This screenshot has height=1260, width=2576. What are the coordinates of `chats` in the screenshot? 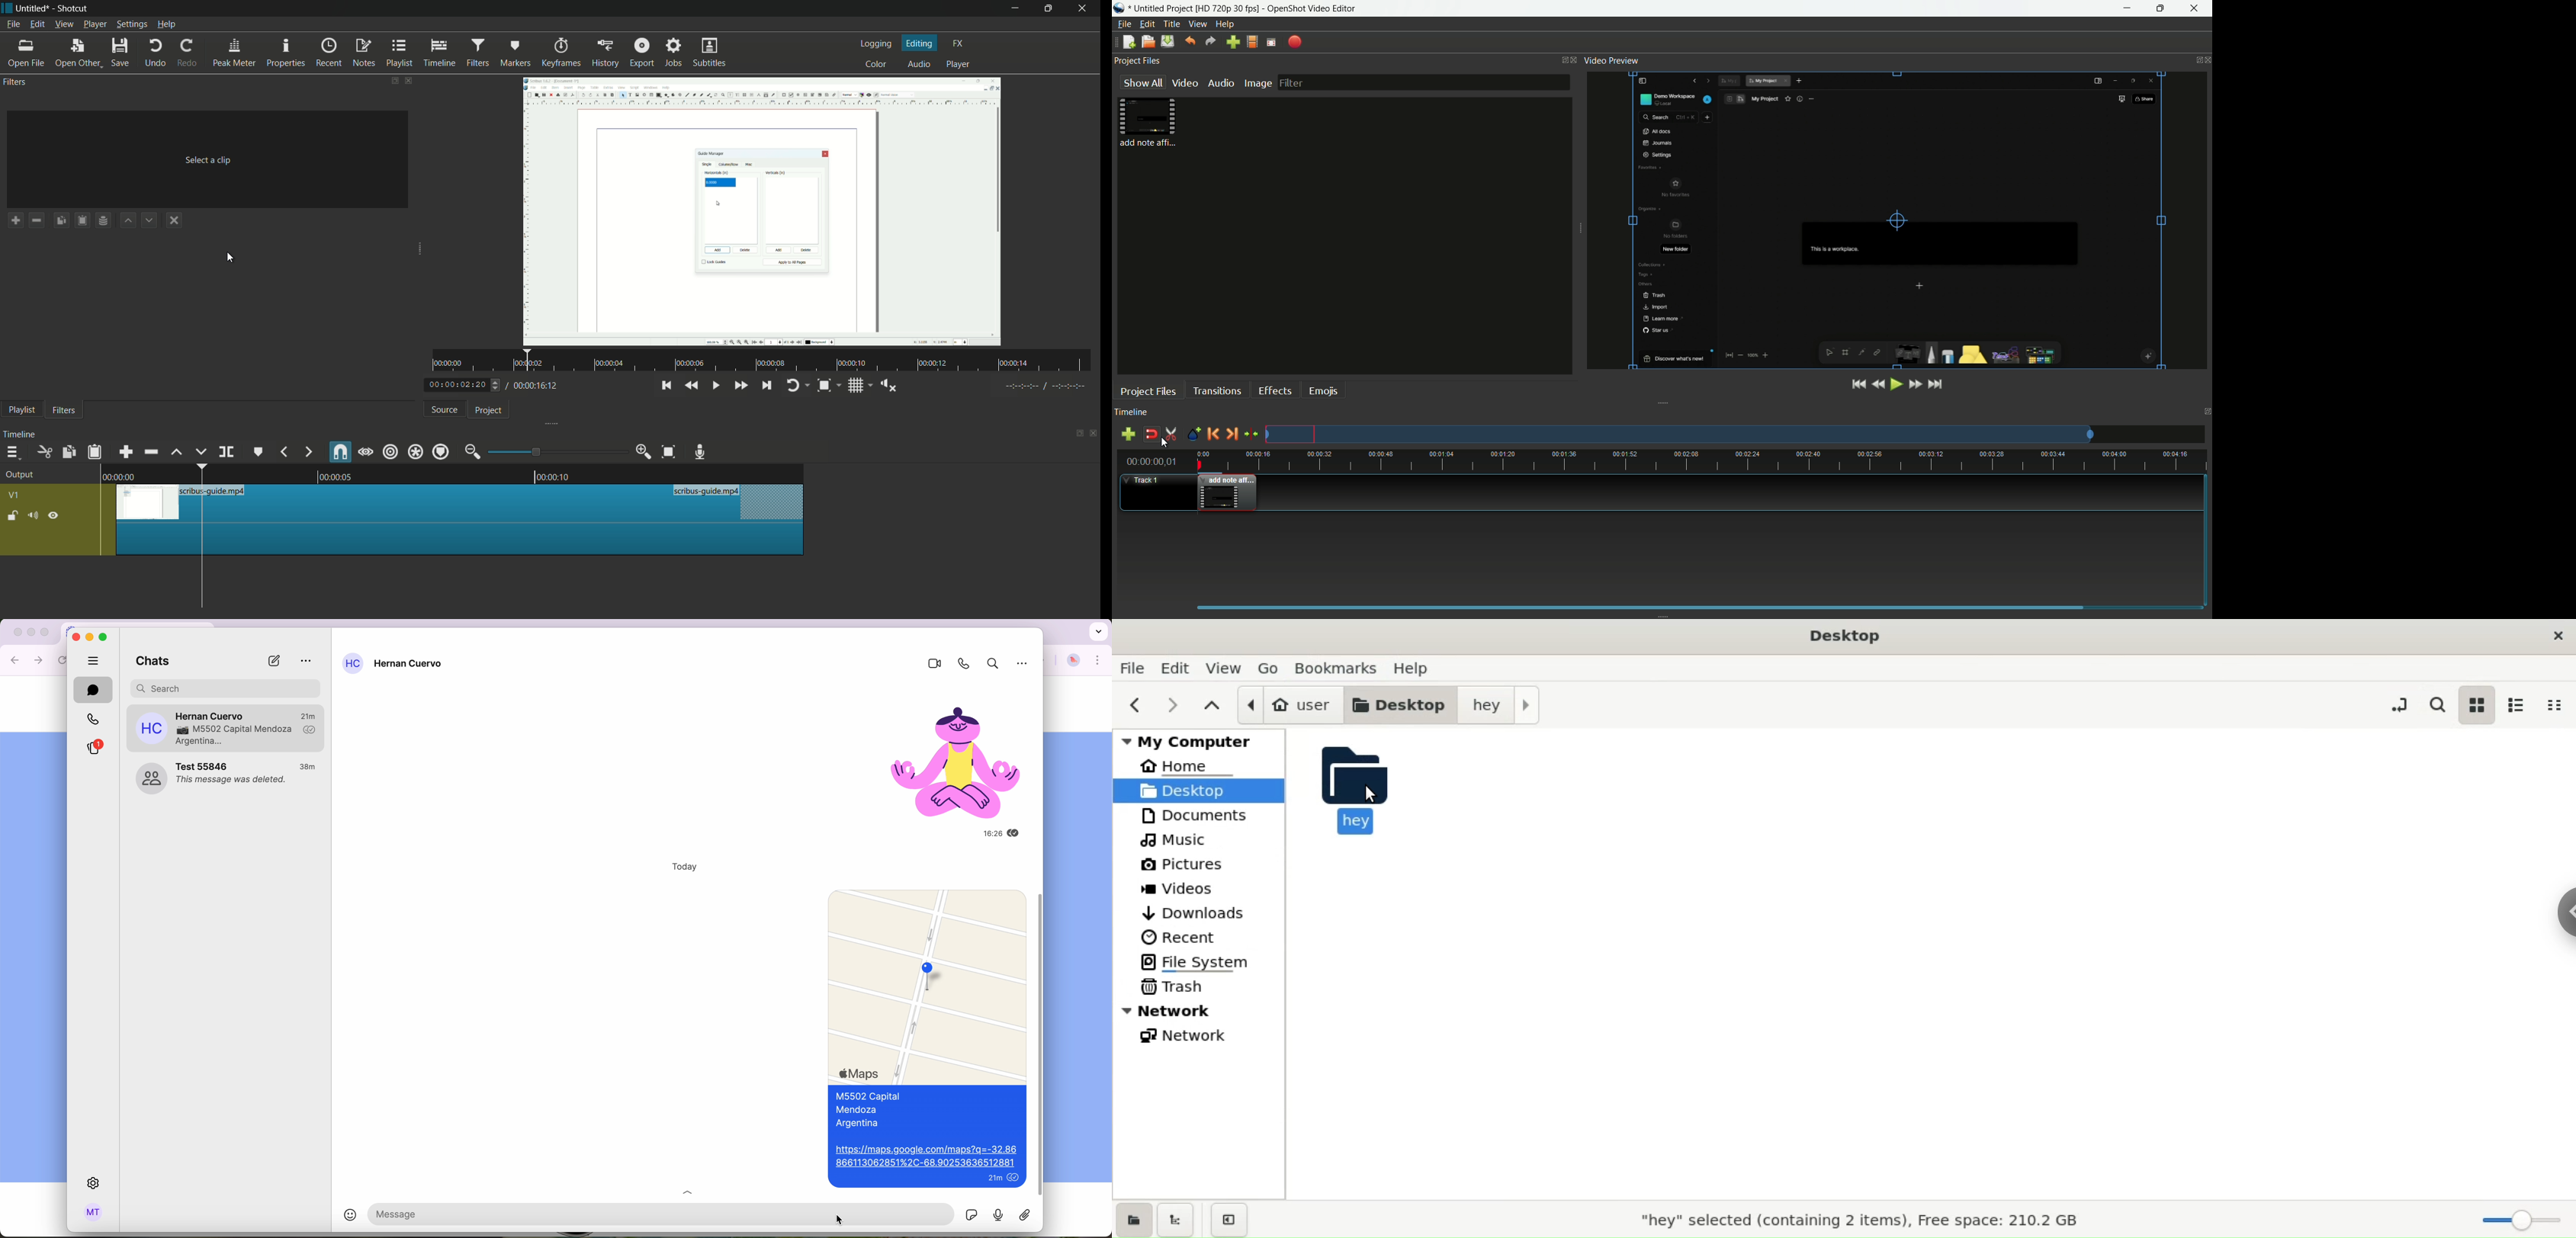 It's located at (149, 662).